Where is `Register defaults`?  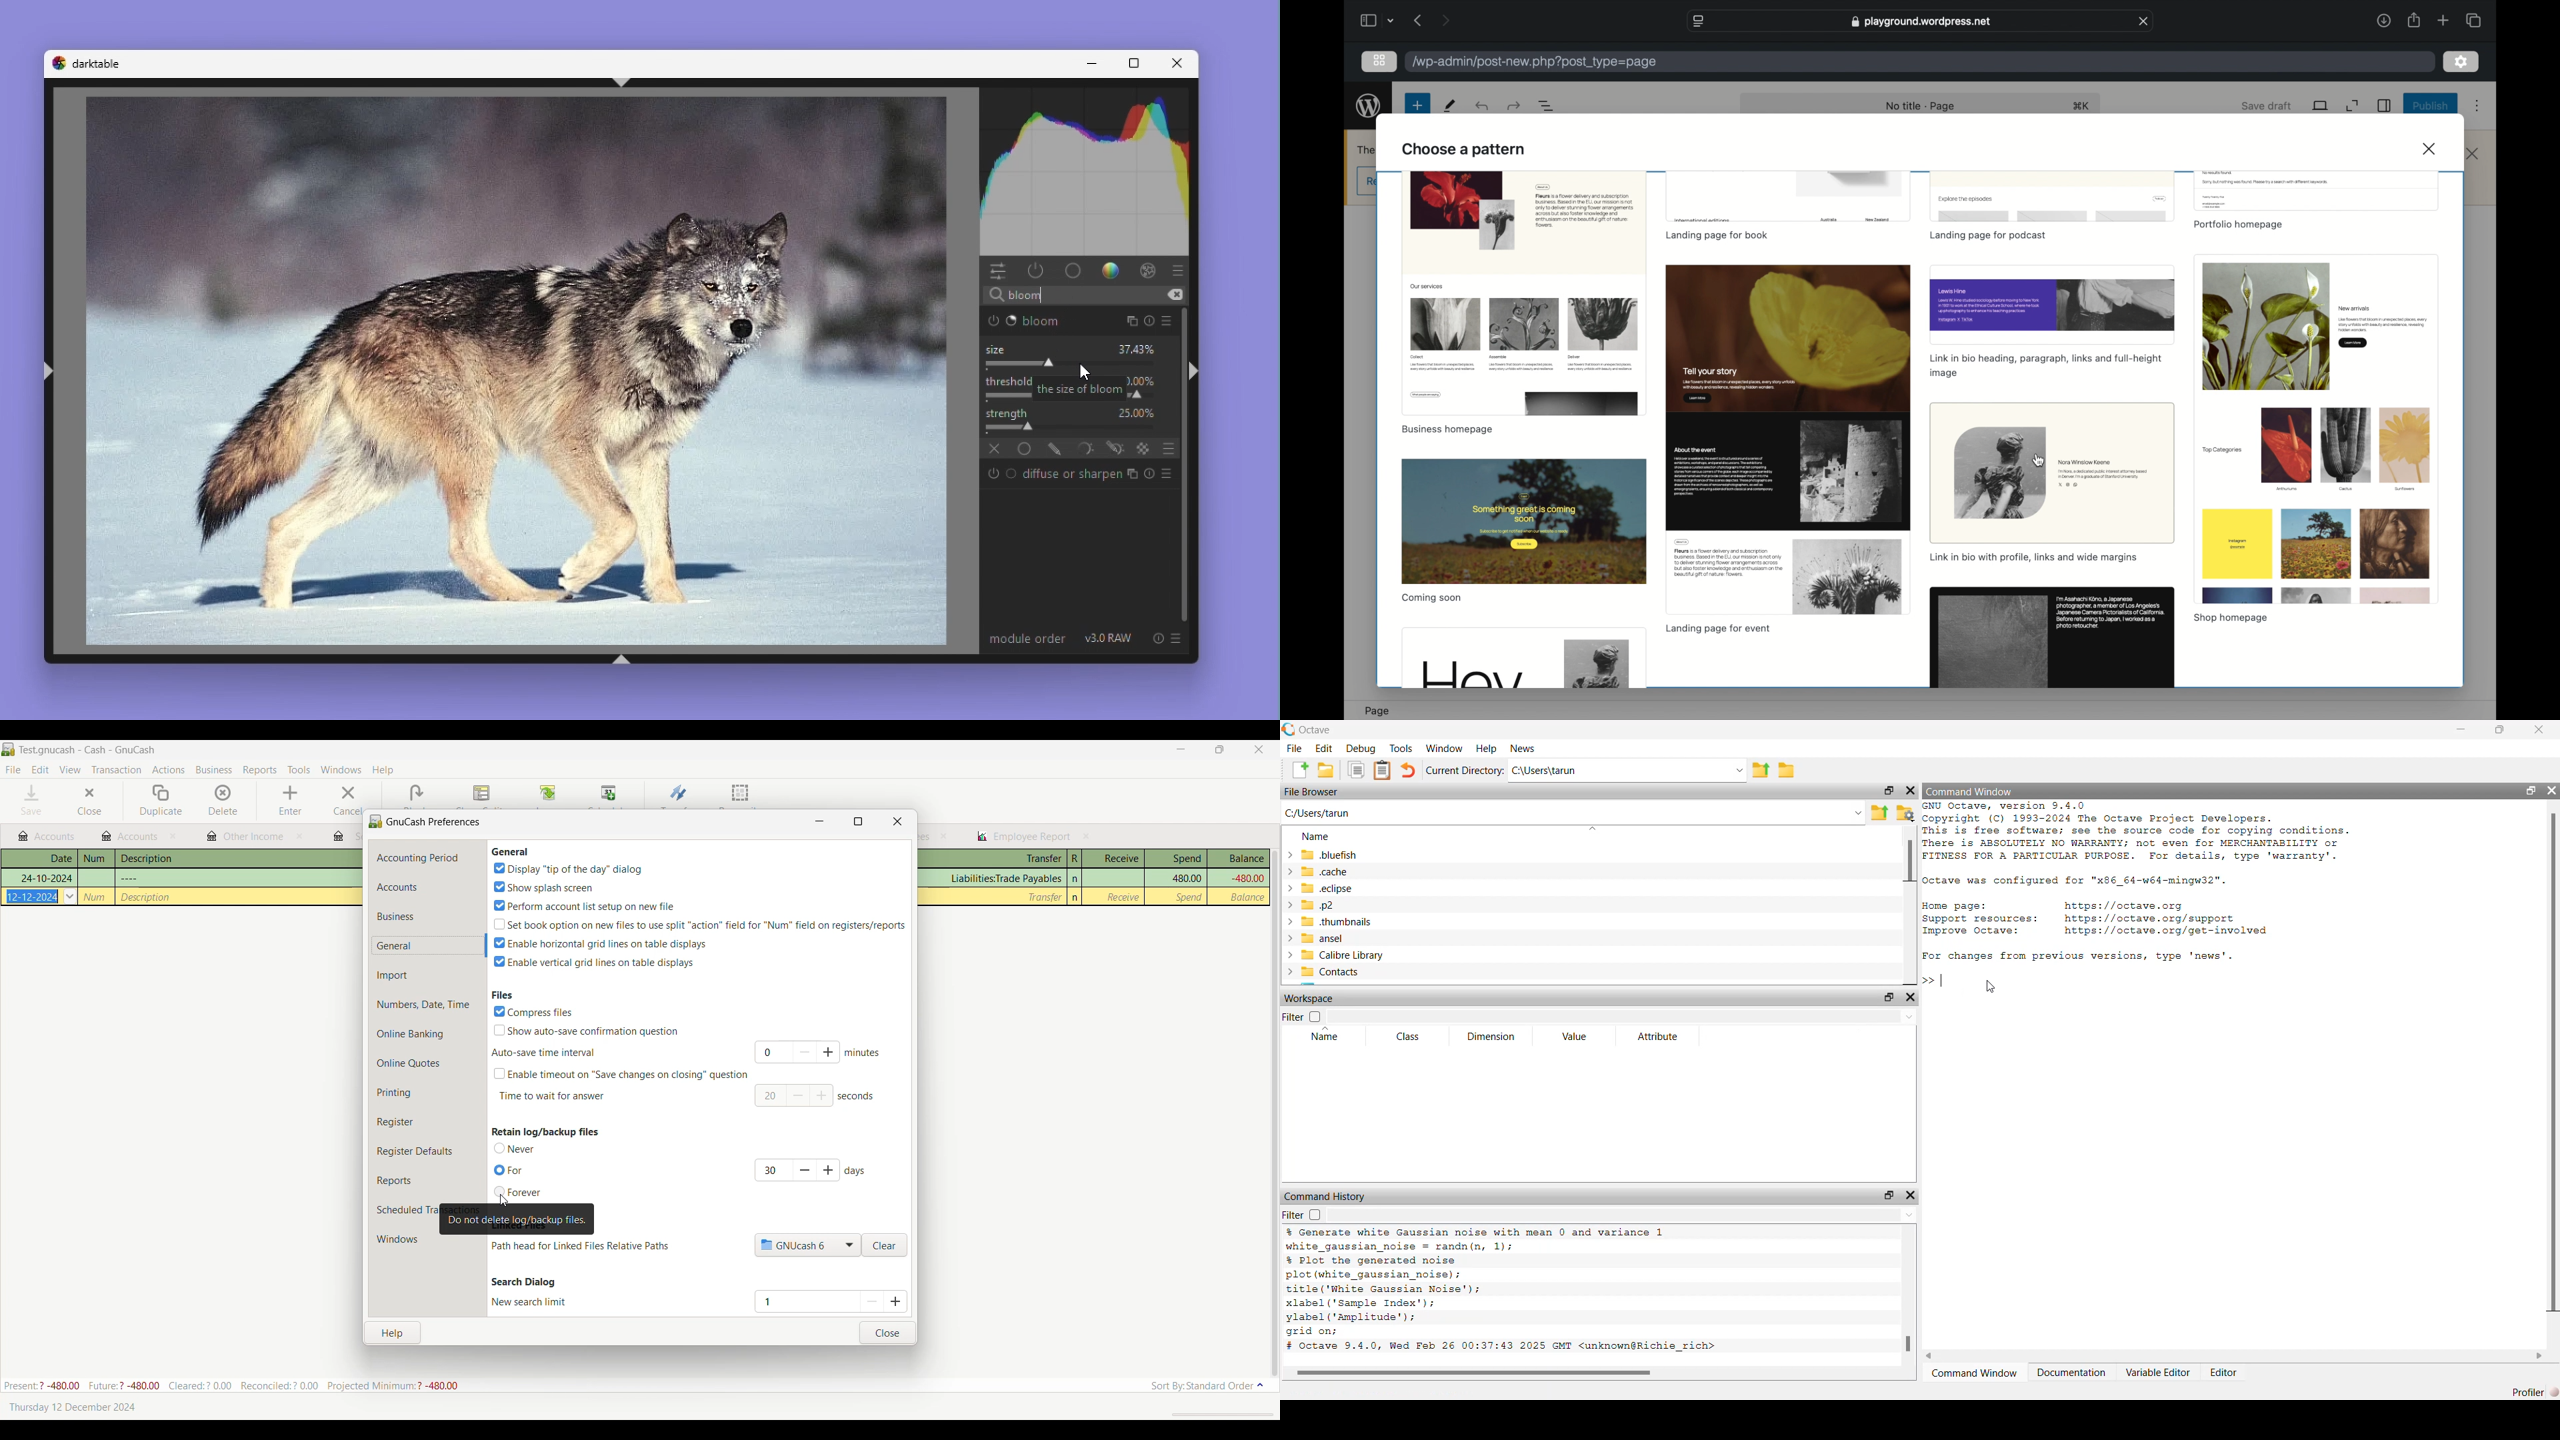 Register defaults is located at coordinates (429, 1151).